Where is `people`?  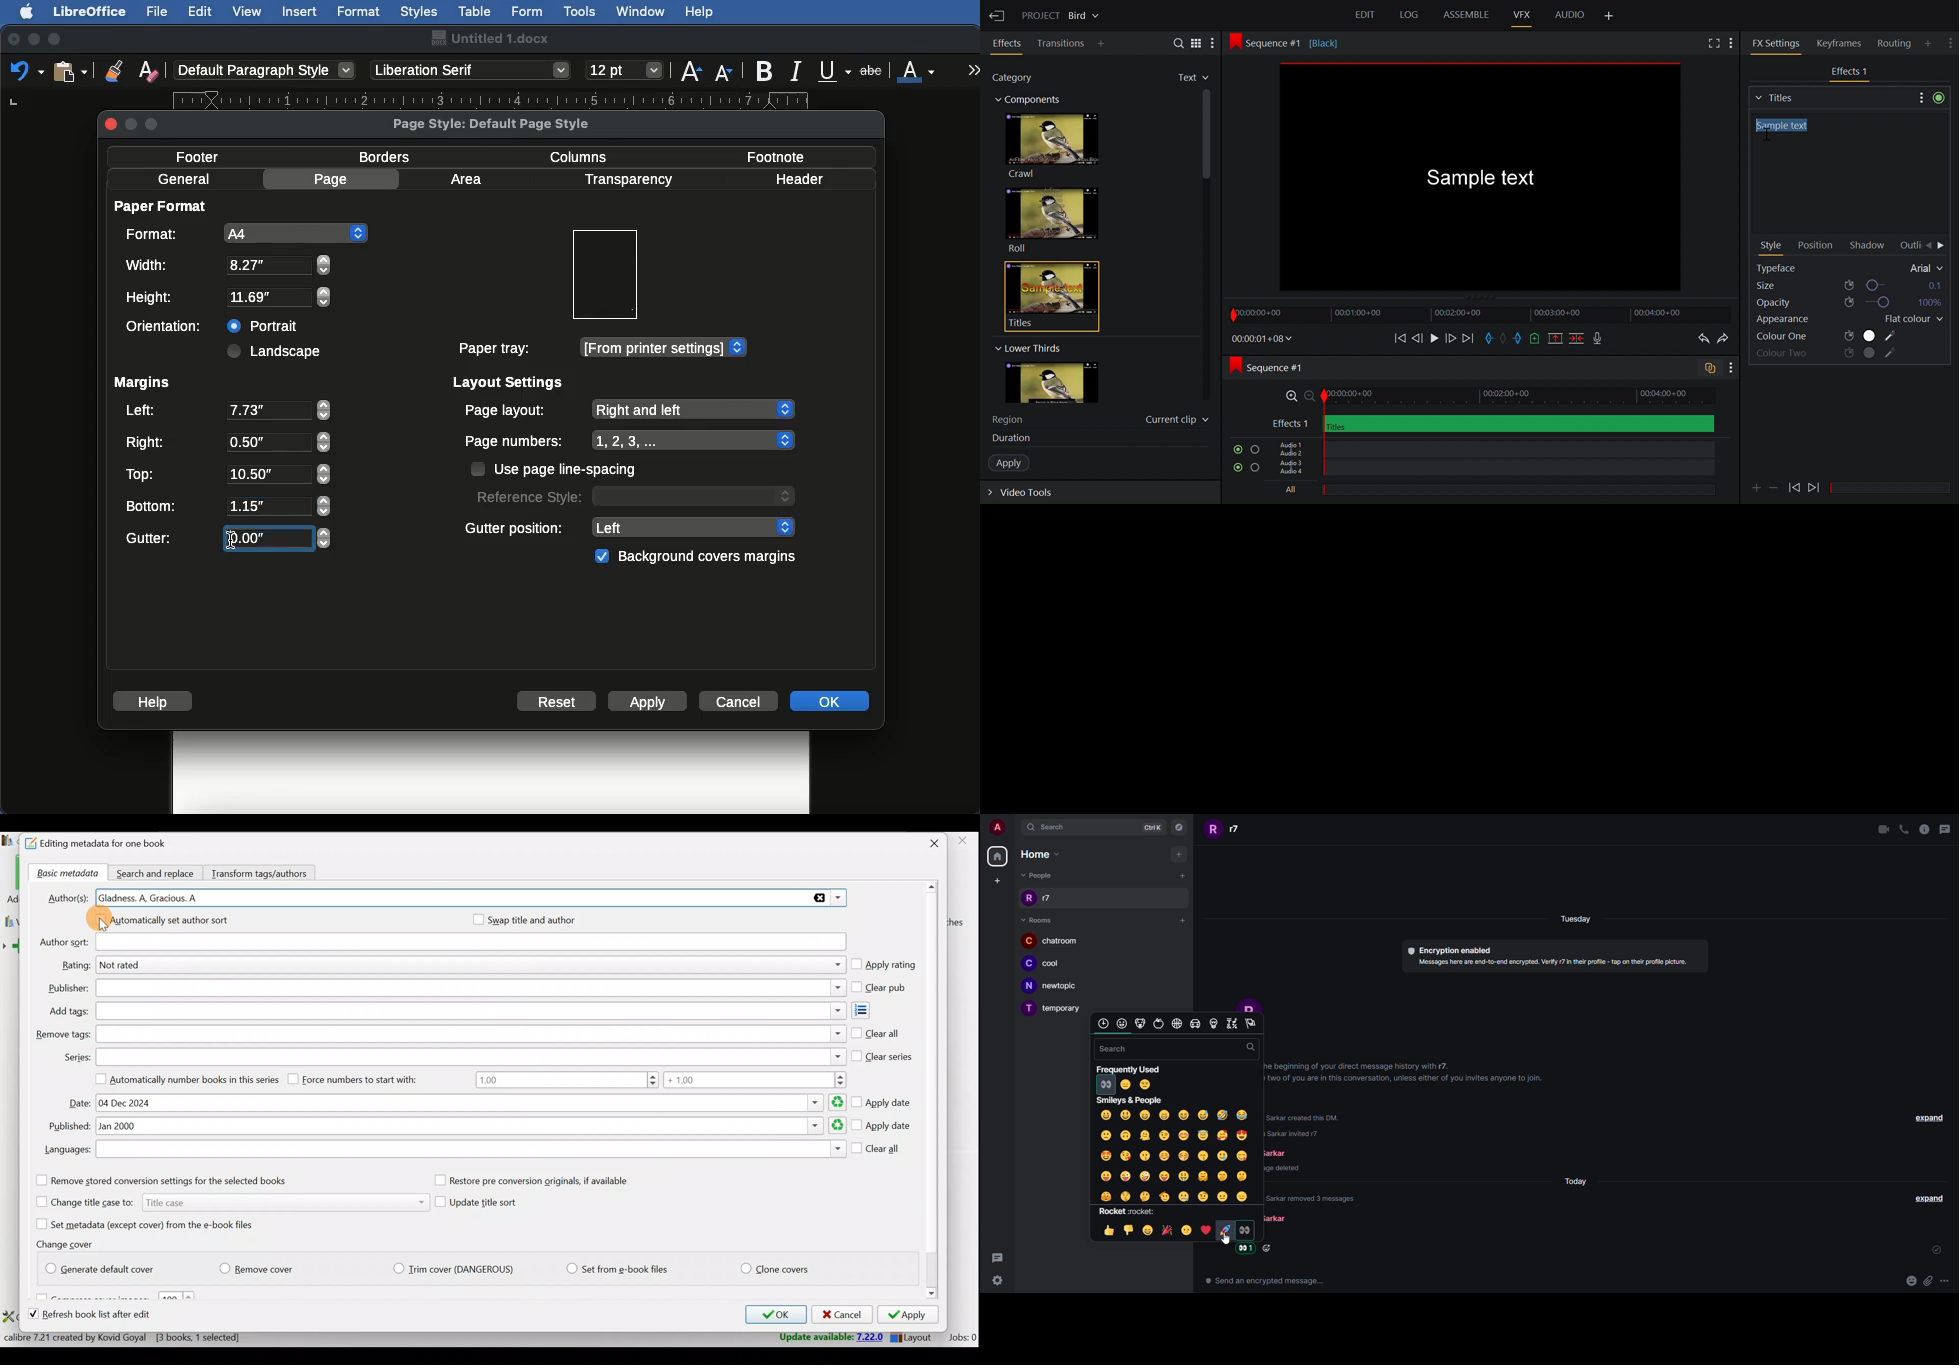
people is located at coordinates (1282, 1220).